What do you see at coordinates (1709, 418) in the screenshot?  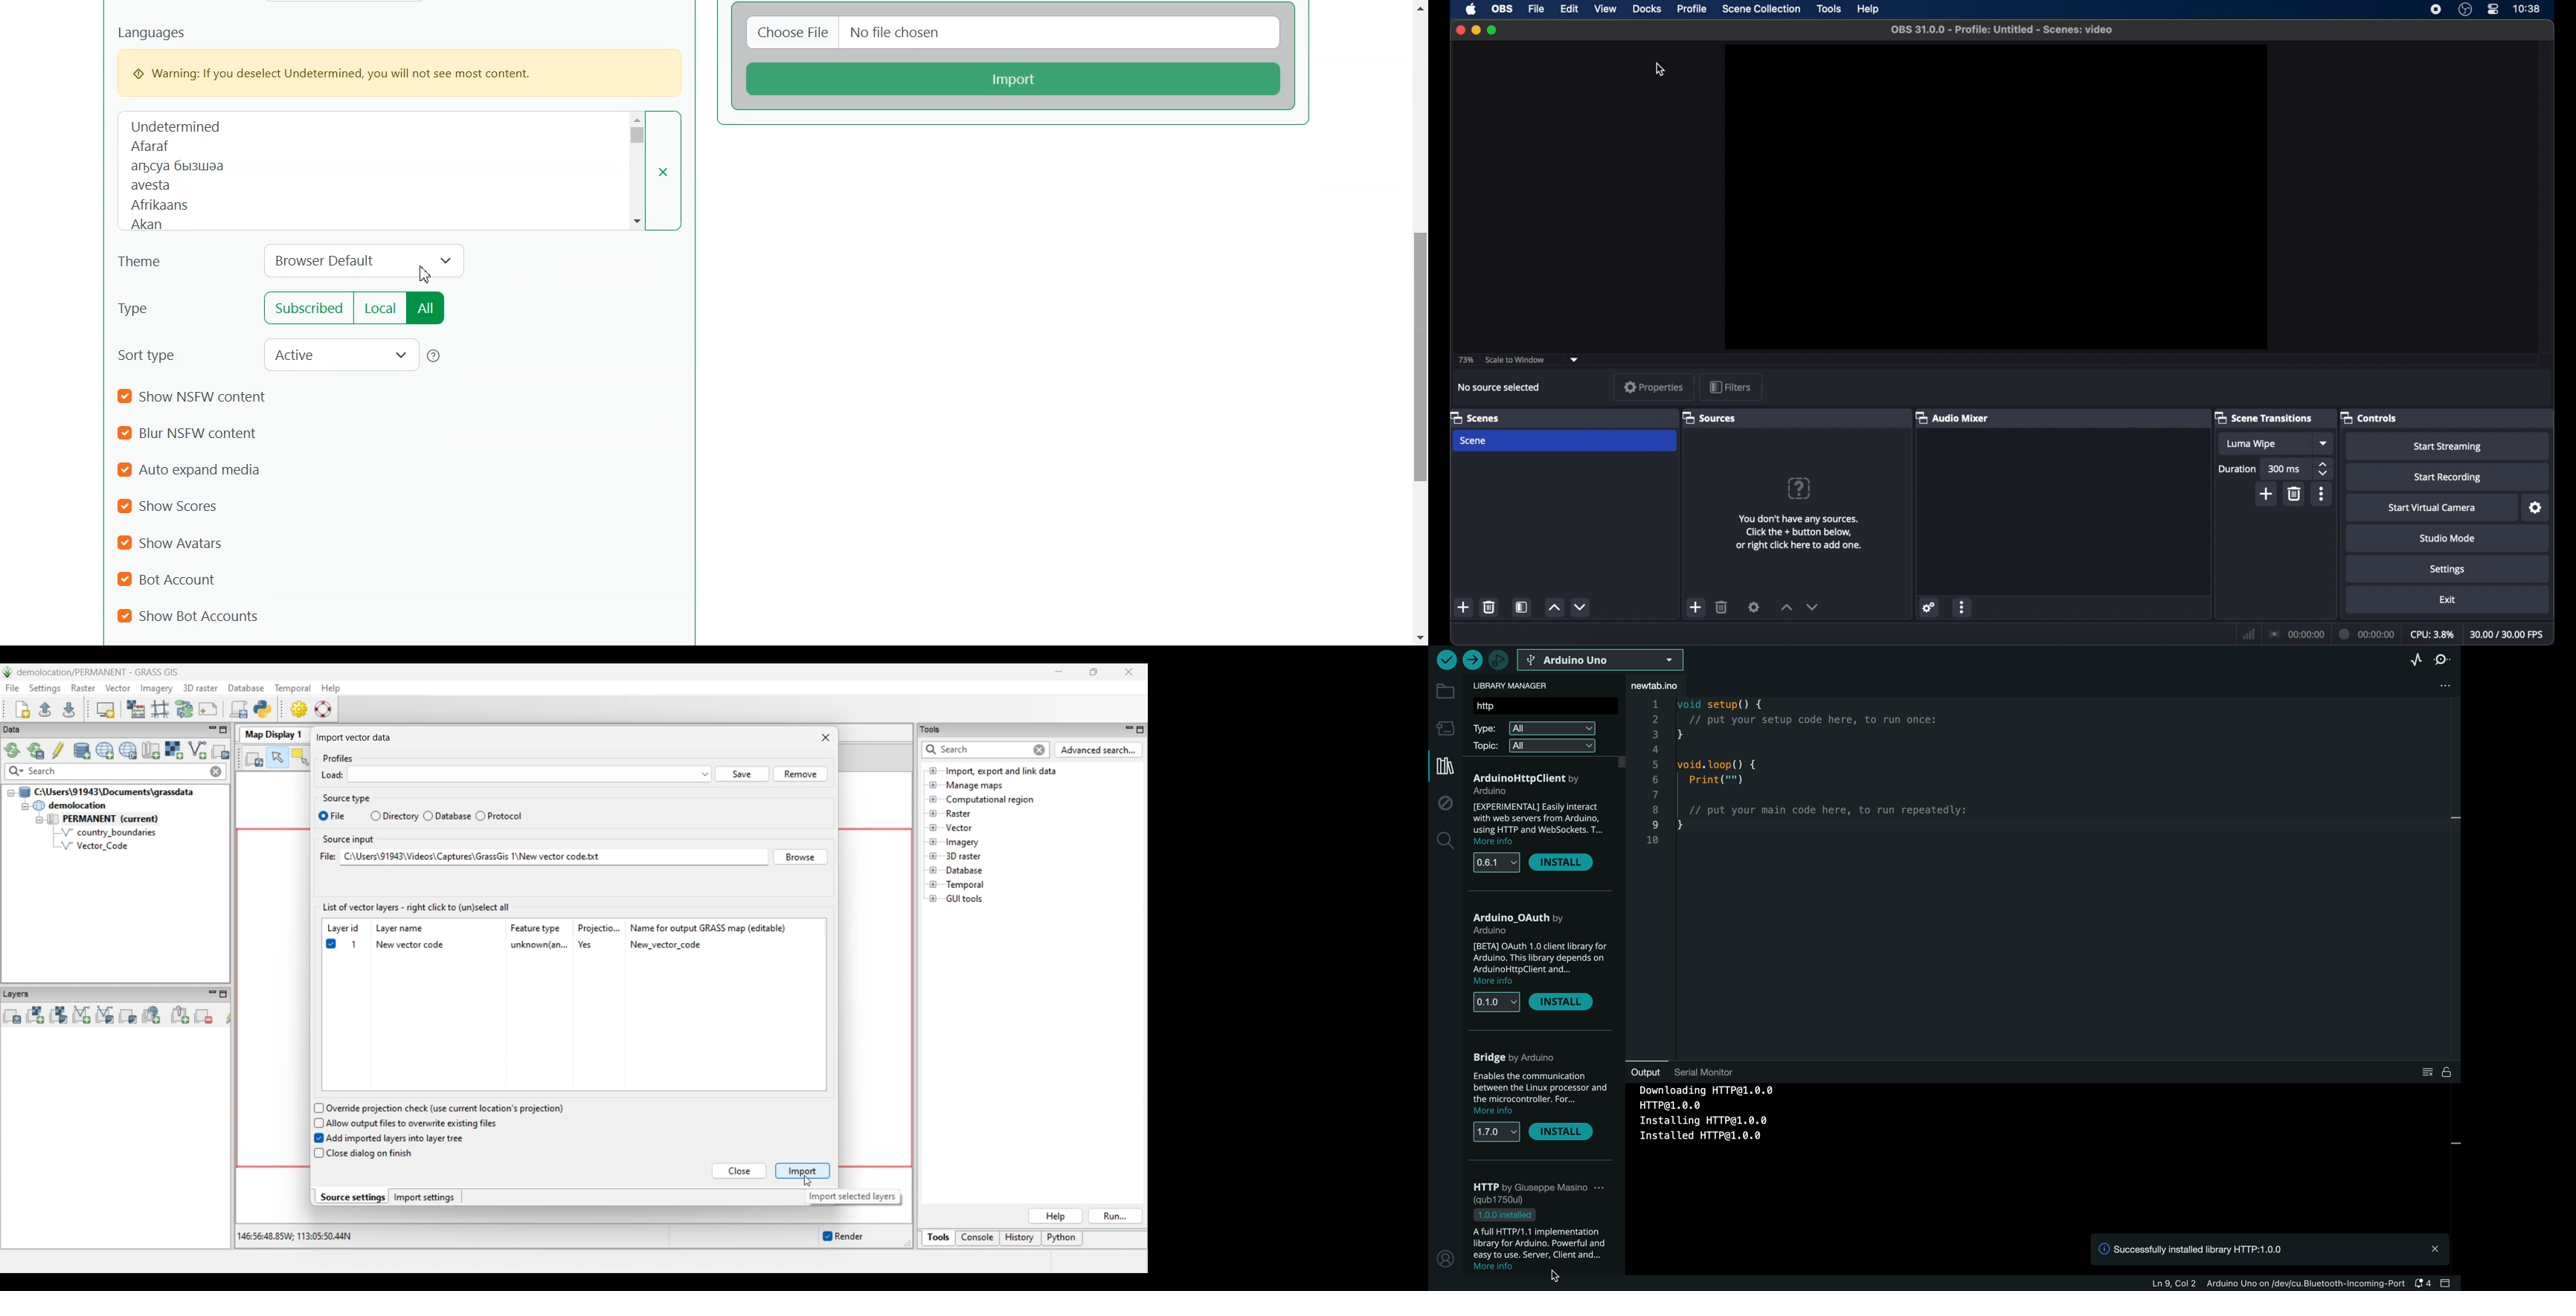 I see `sources` at bounding box center [1709, 418].